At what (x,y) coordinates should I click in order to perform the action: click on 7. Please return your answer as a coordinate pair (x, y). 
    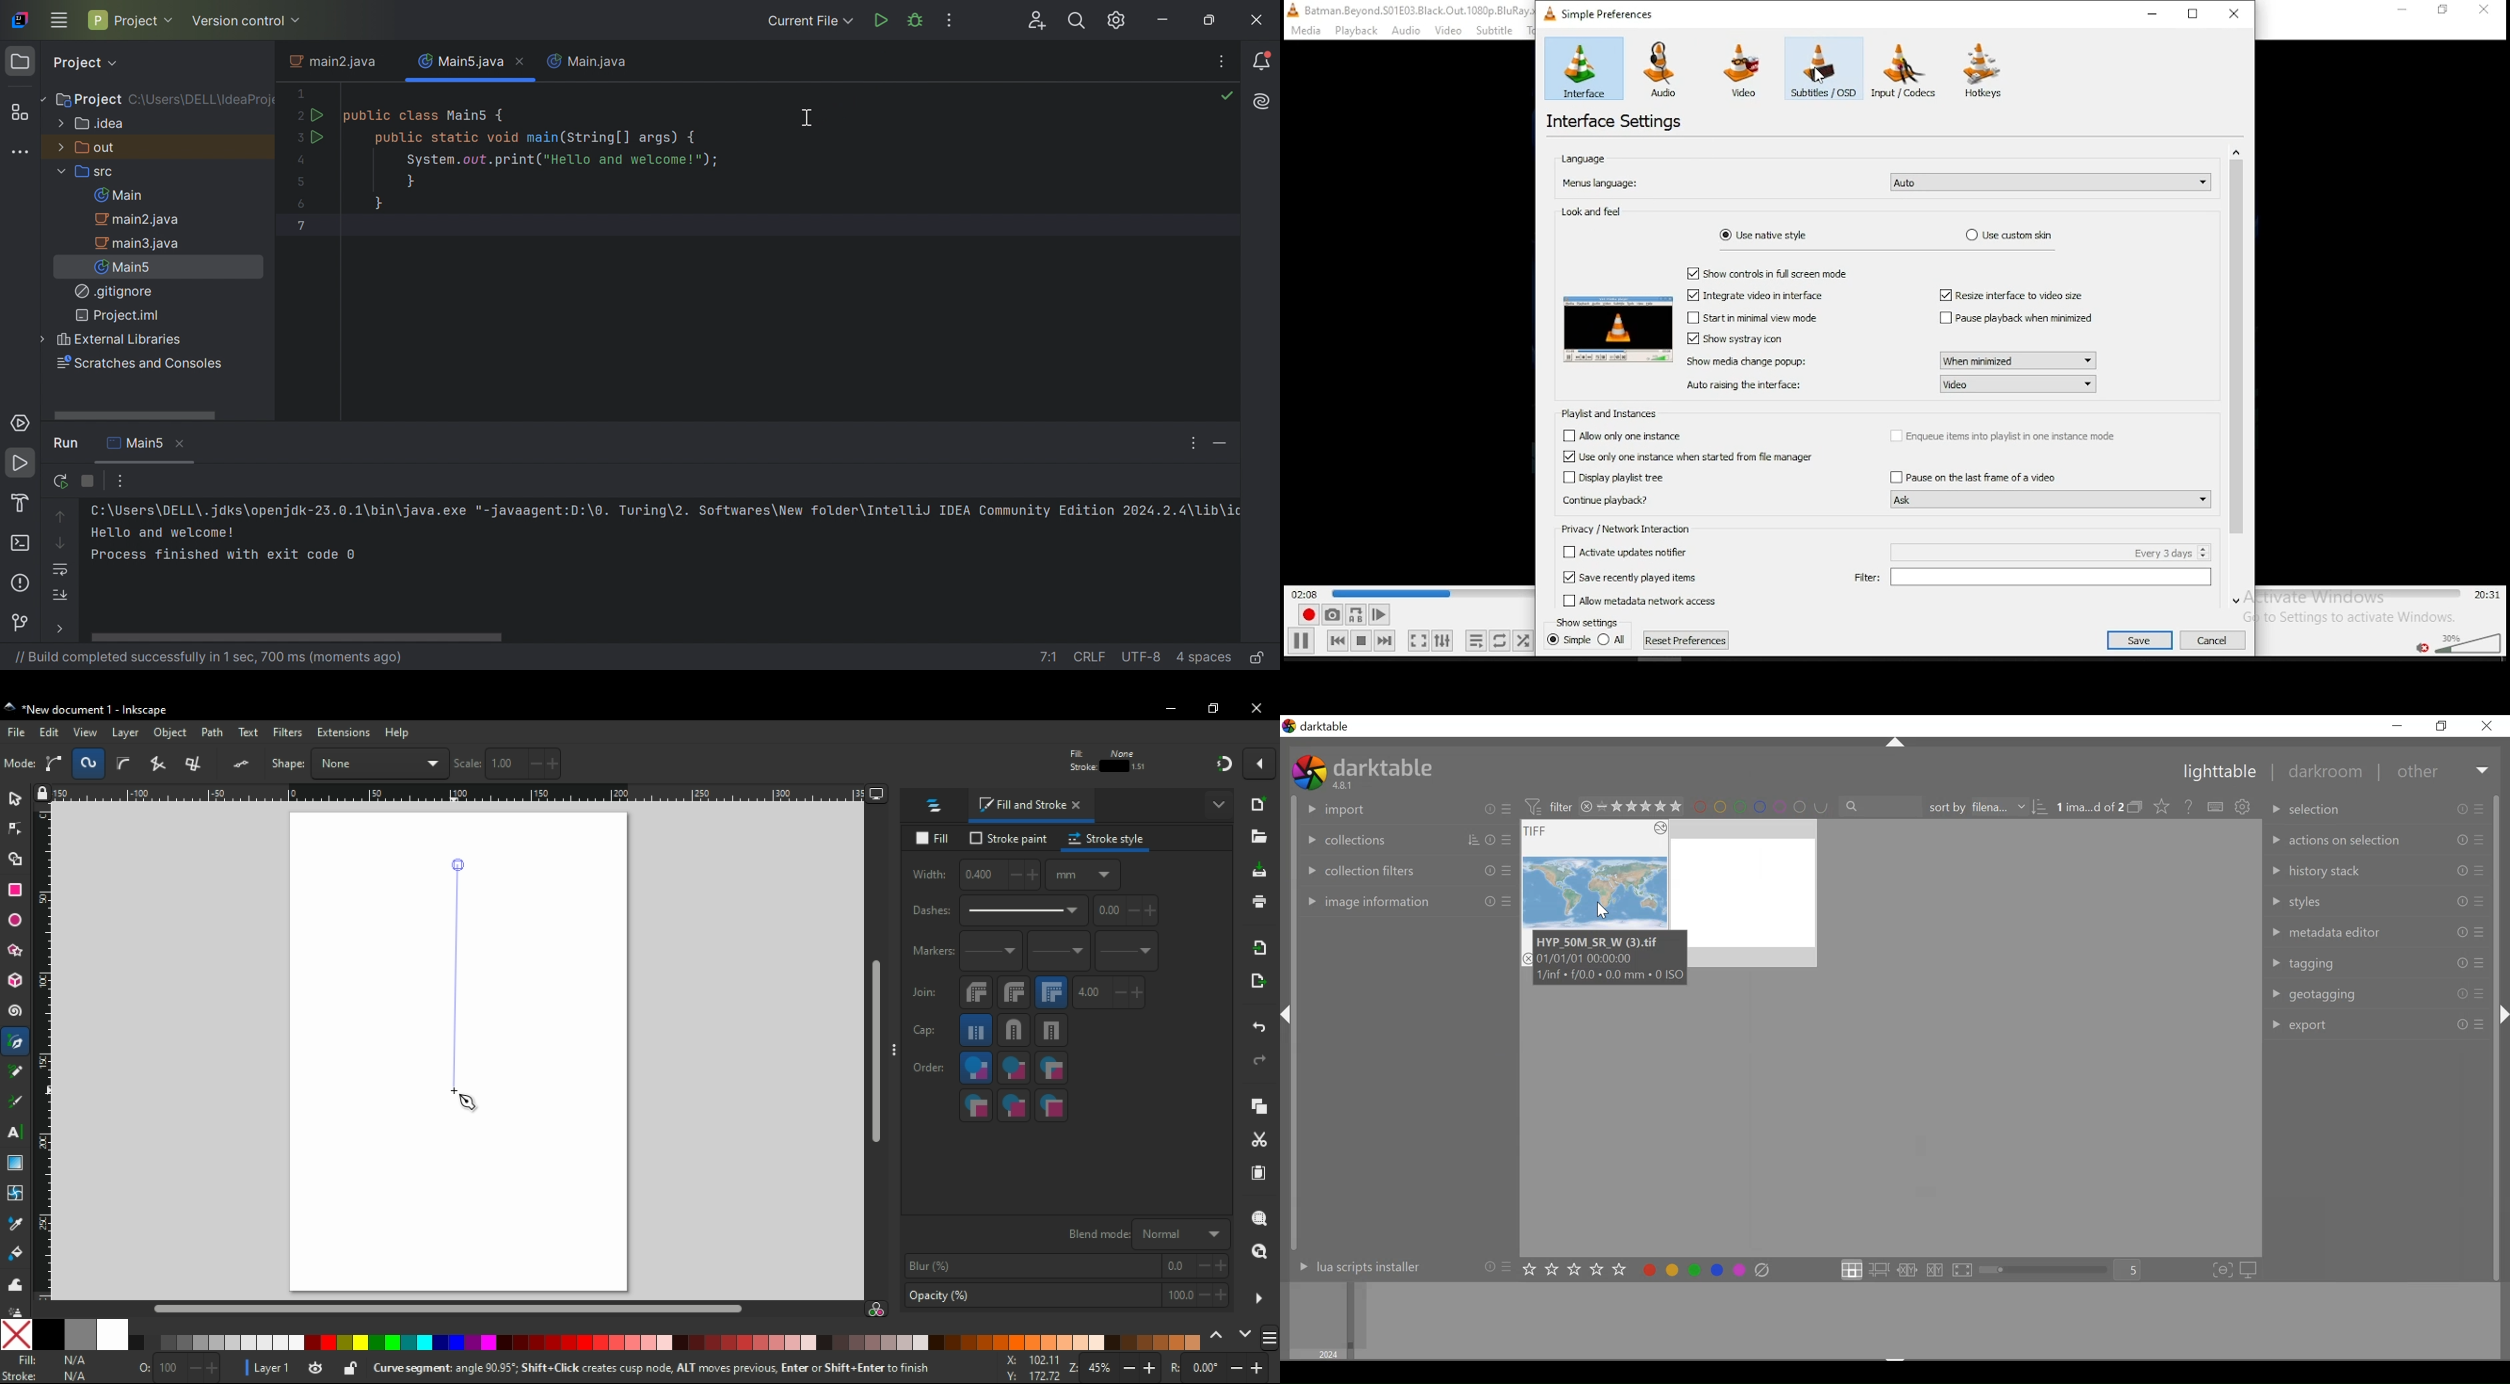
    Looking at the image, I should click on (303, 225).